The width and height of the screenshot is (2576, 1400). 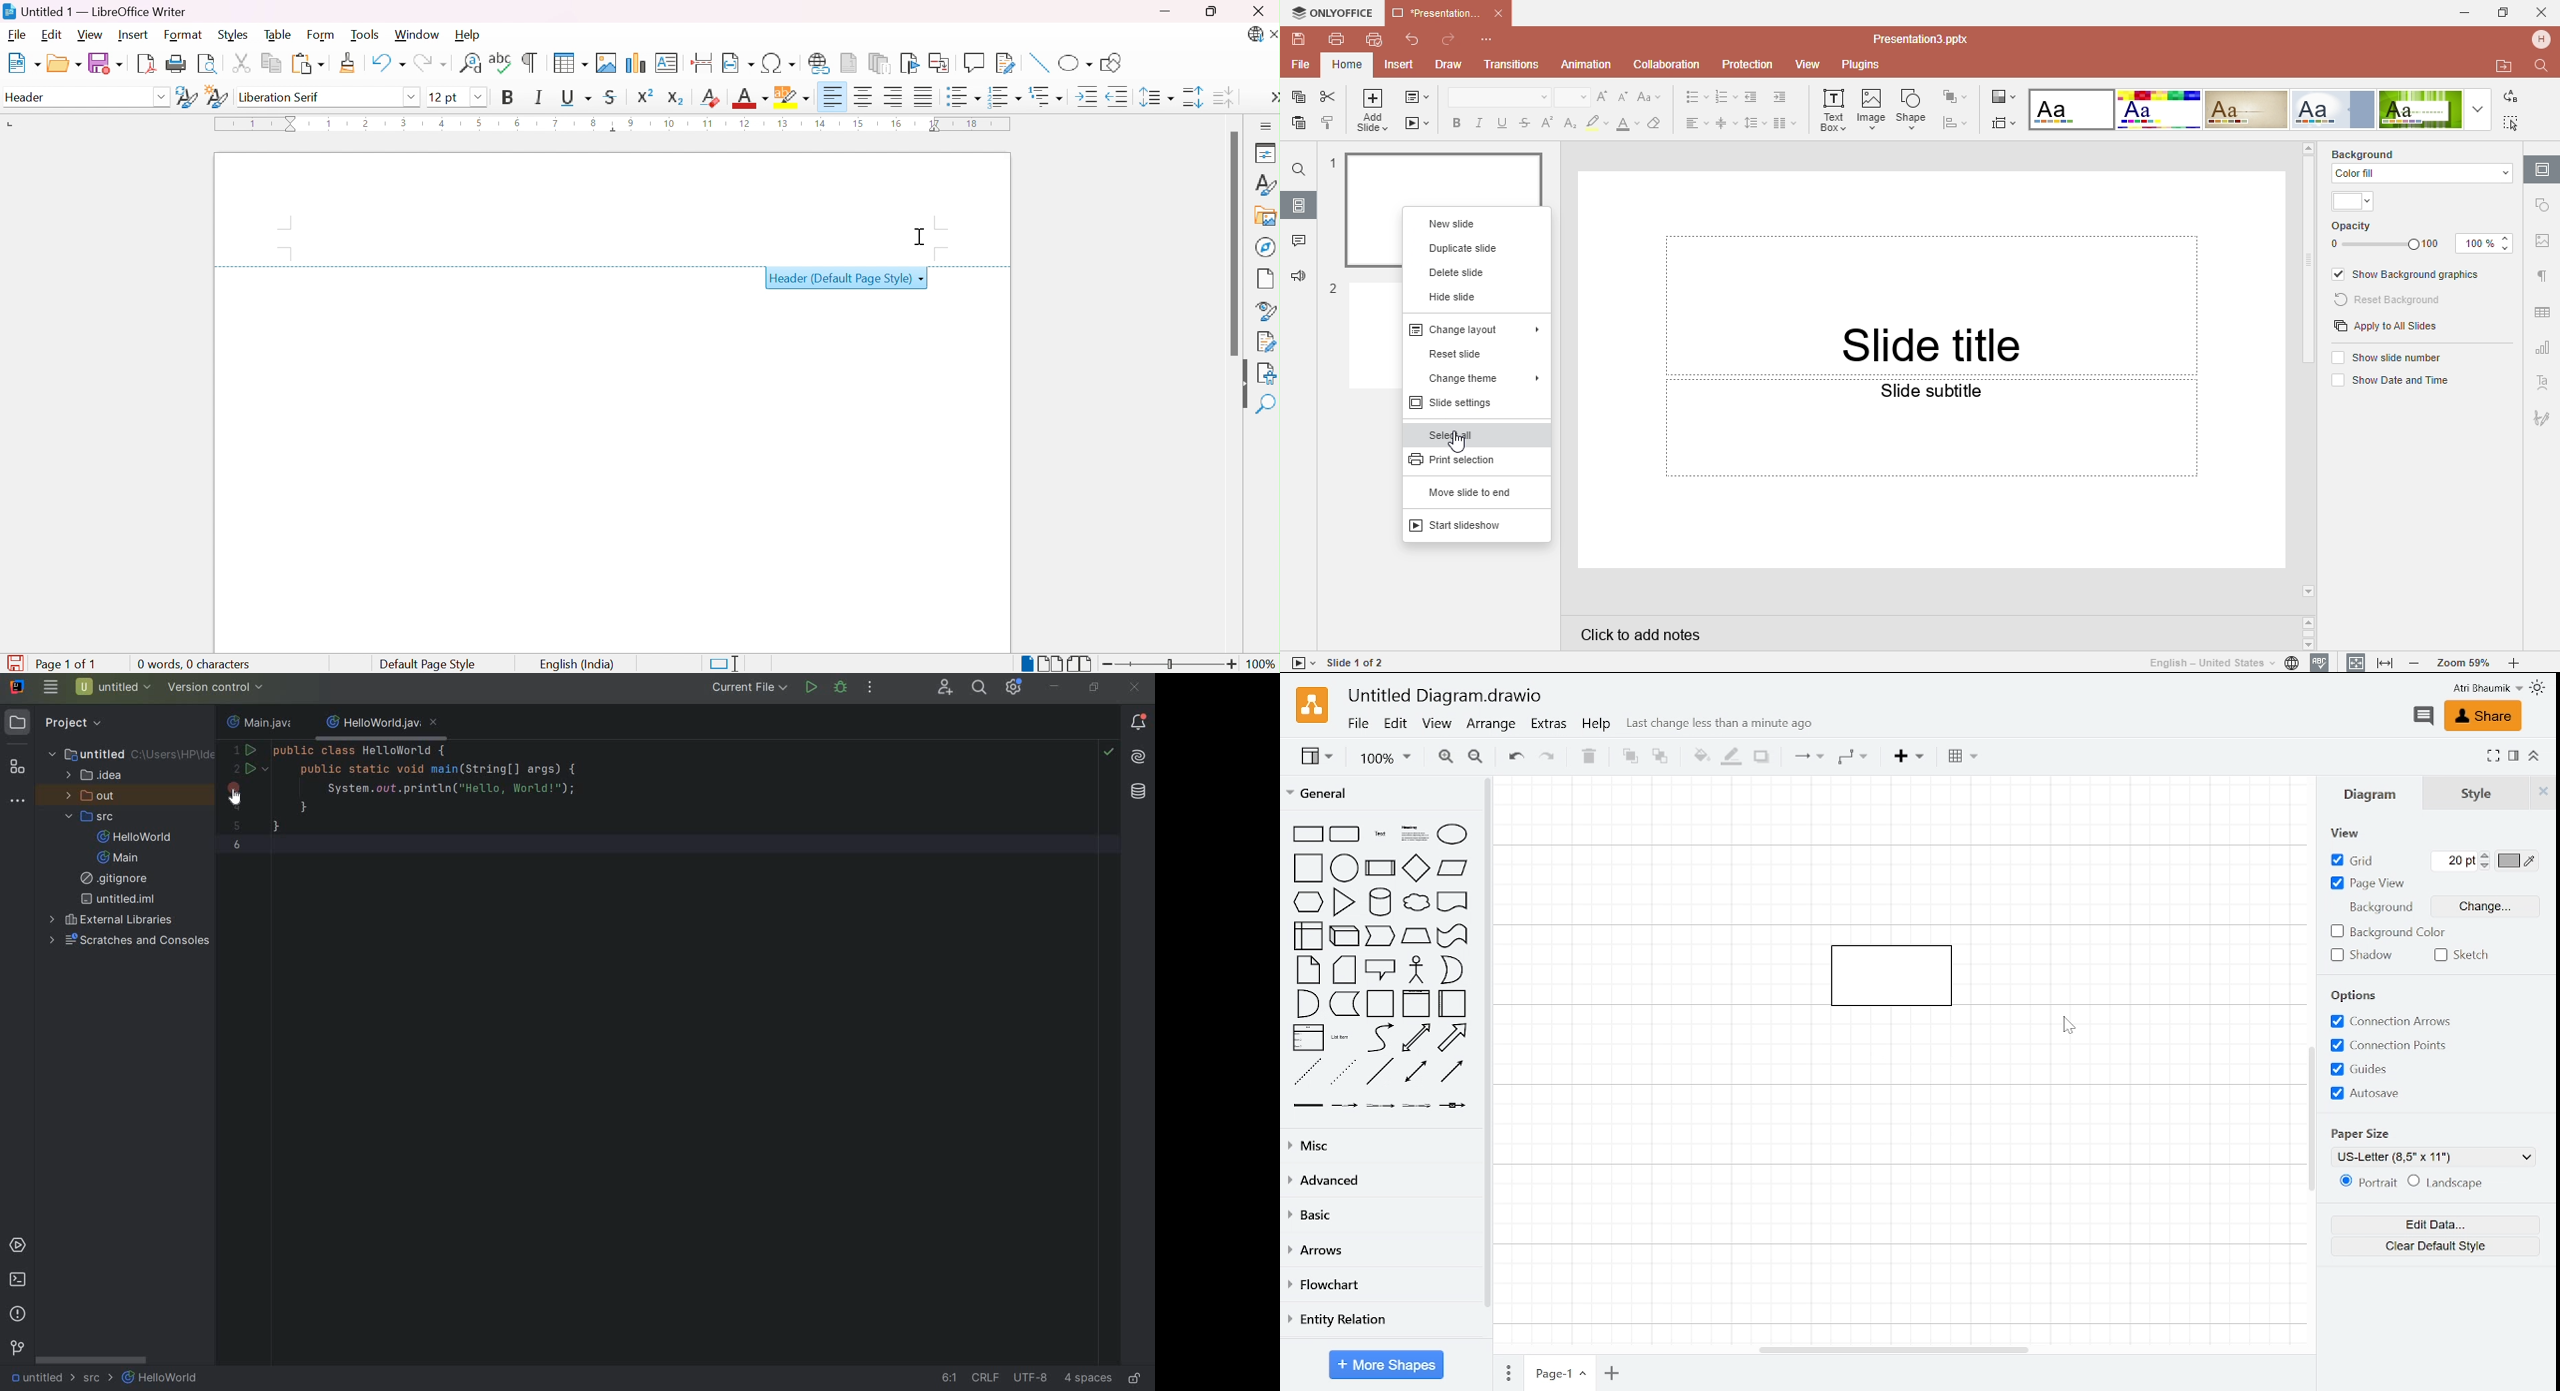 I want to click on Entity relation, so click(x=1382, y=1324).